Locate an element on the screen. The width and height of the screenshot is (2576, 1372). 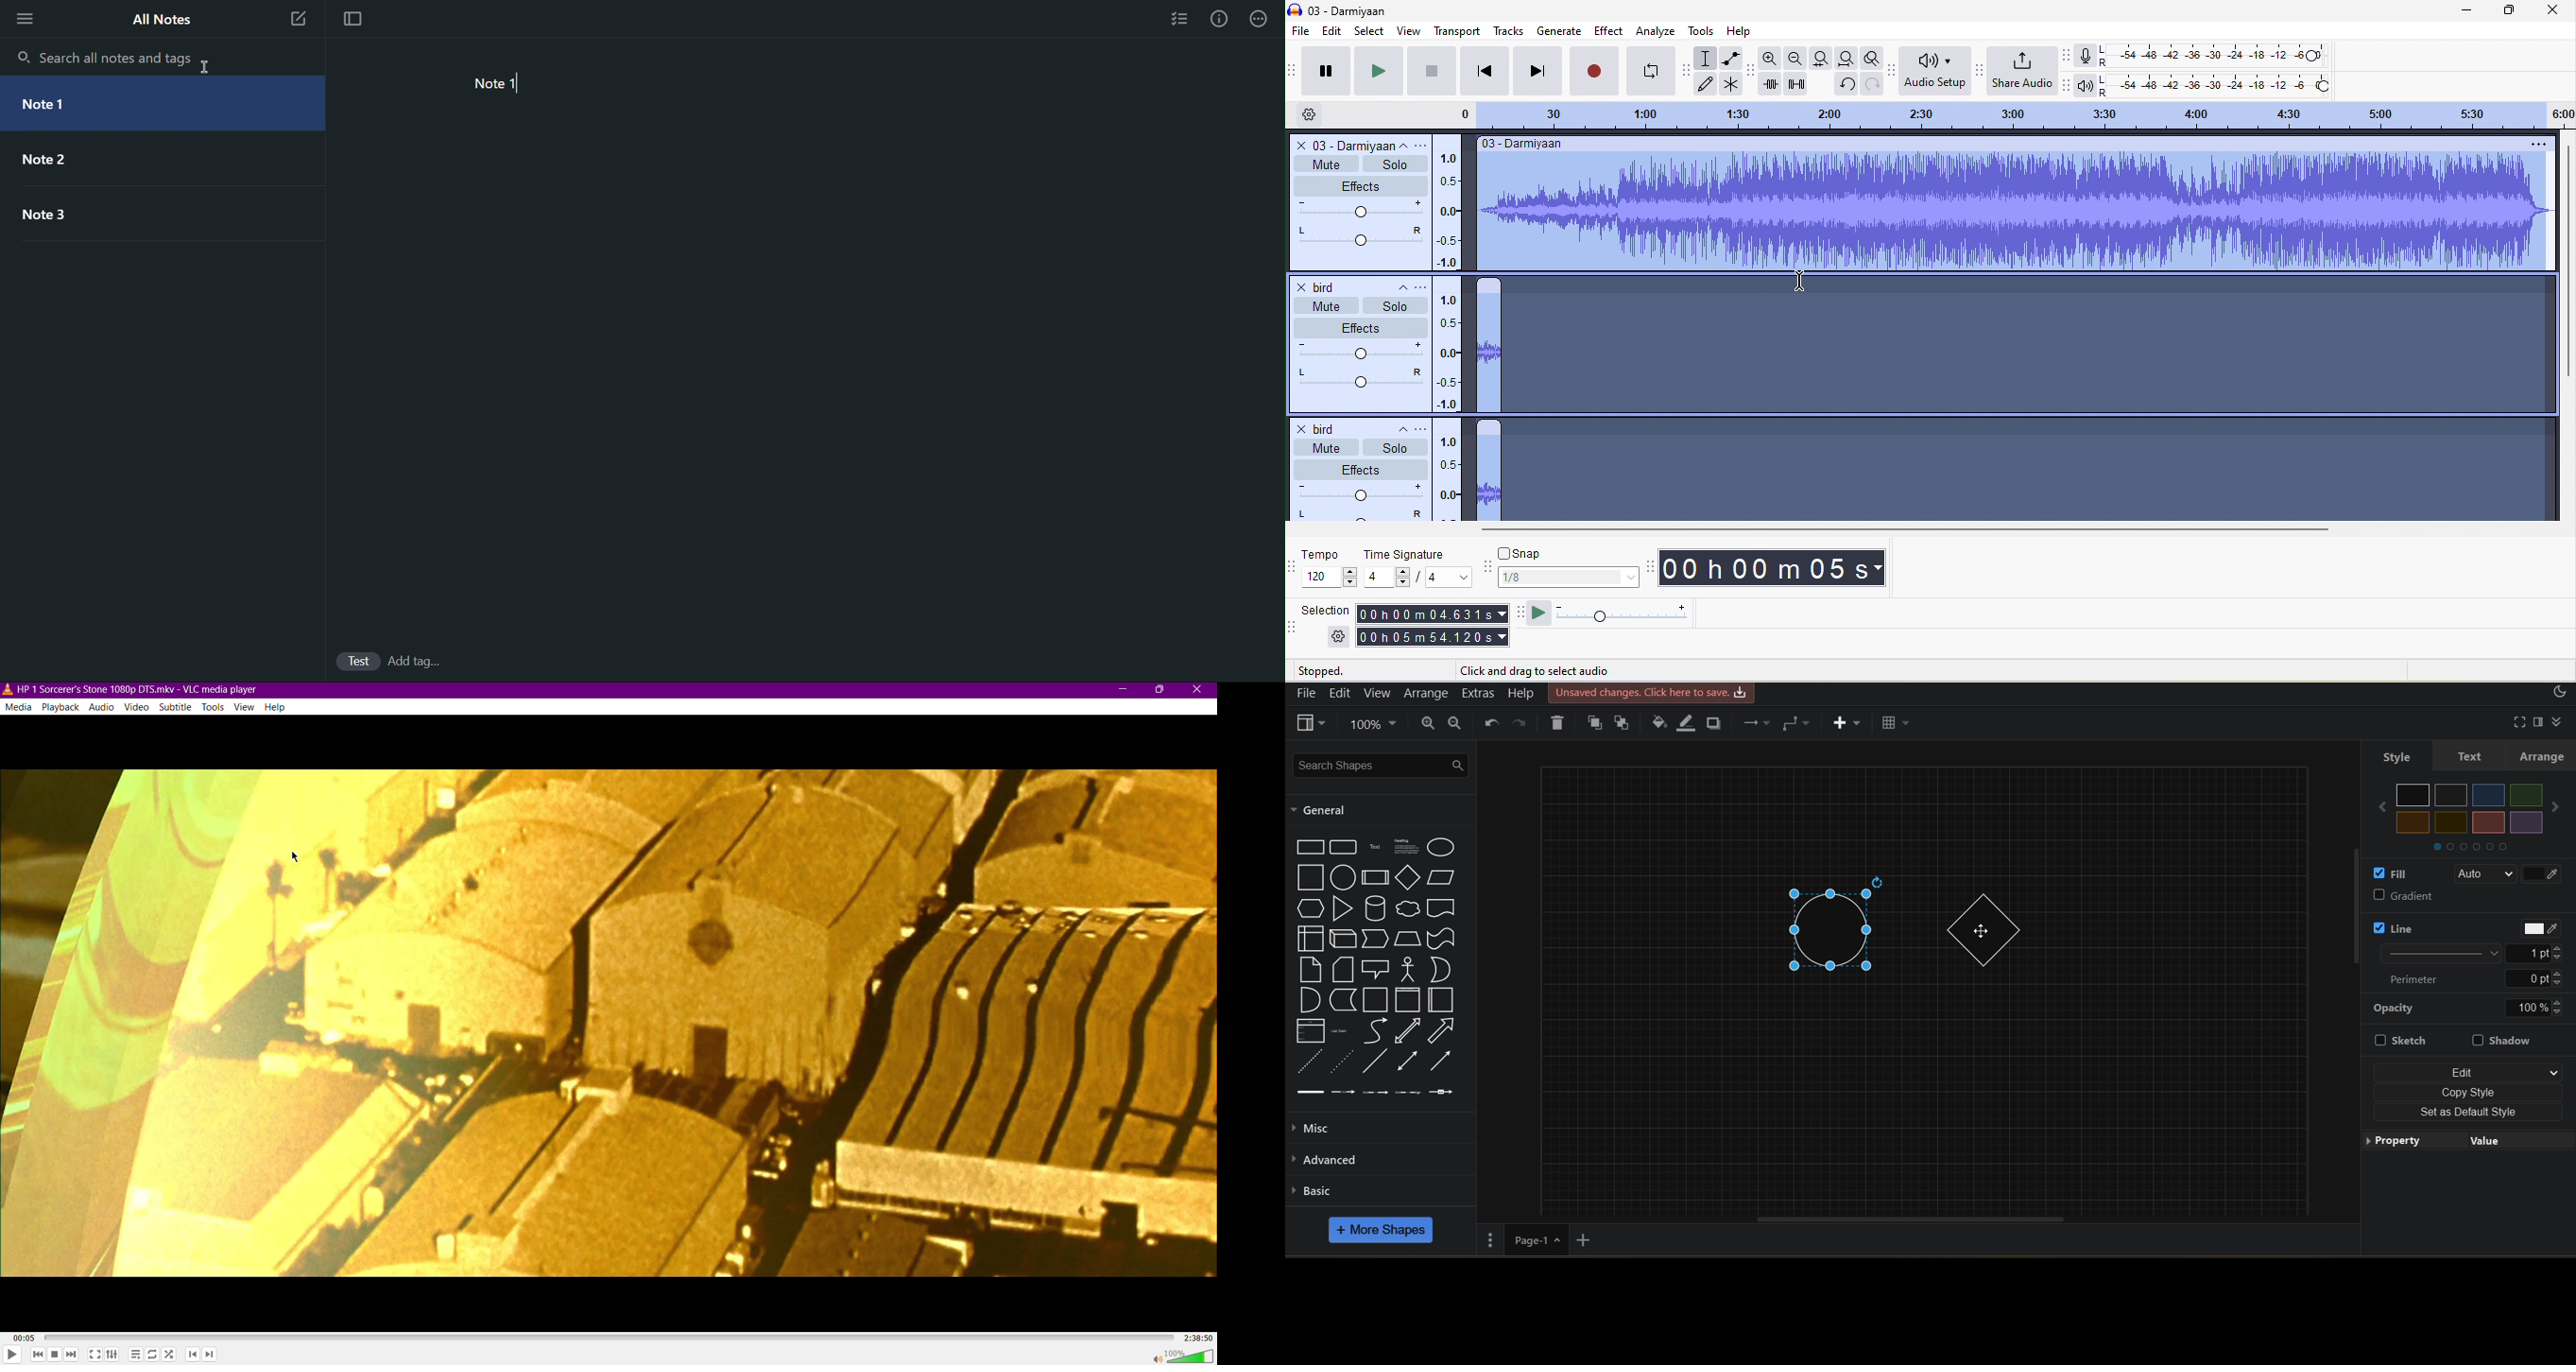
bird is located at coordinates (1321, 285).